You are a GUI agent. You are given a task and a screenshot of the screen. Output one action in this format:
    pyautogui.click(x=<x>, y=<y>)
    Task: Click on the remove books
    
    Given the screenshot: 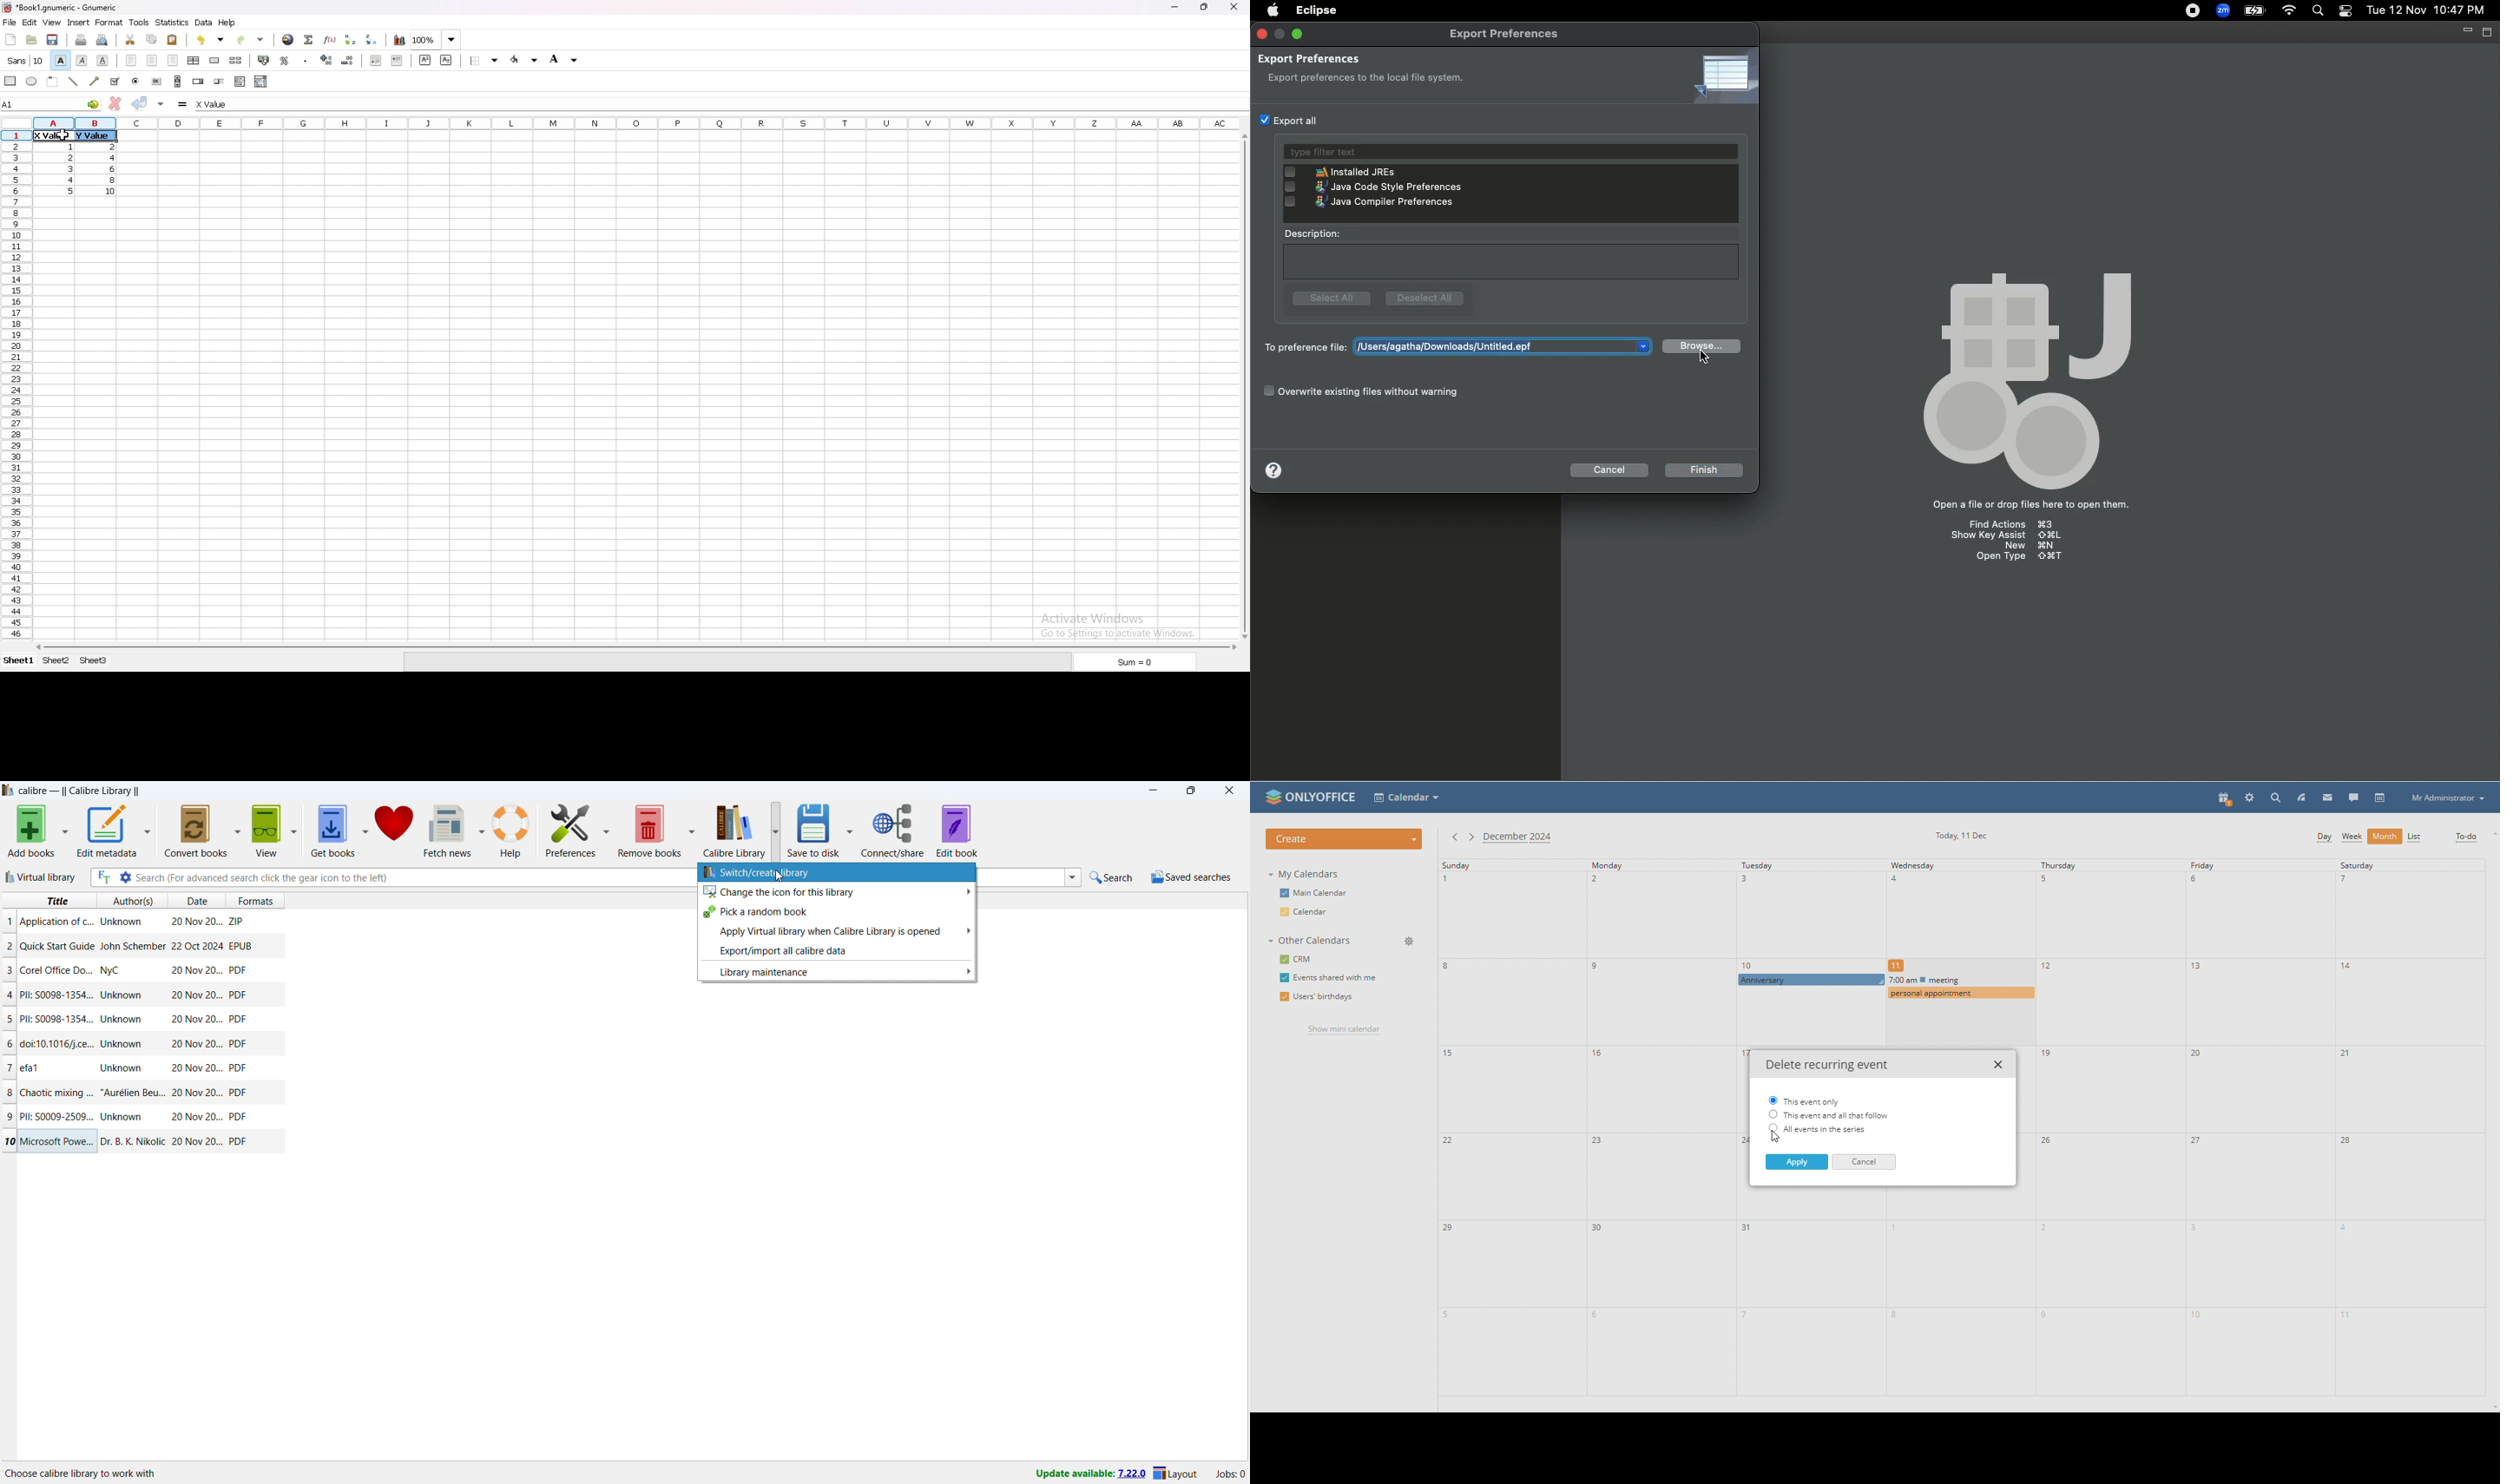 What is the action you would take?
    pyautogui.click(x=650, y=831)
    